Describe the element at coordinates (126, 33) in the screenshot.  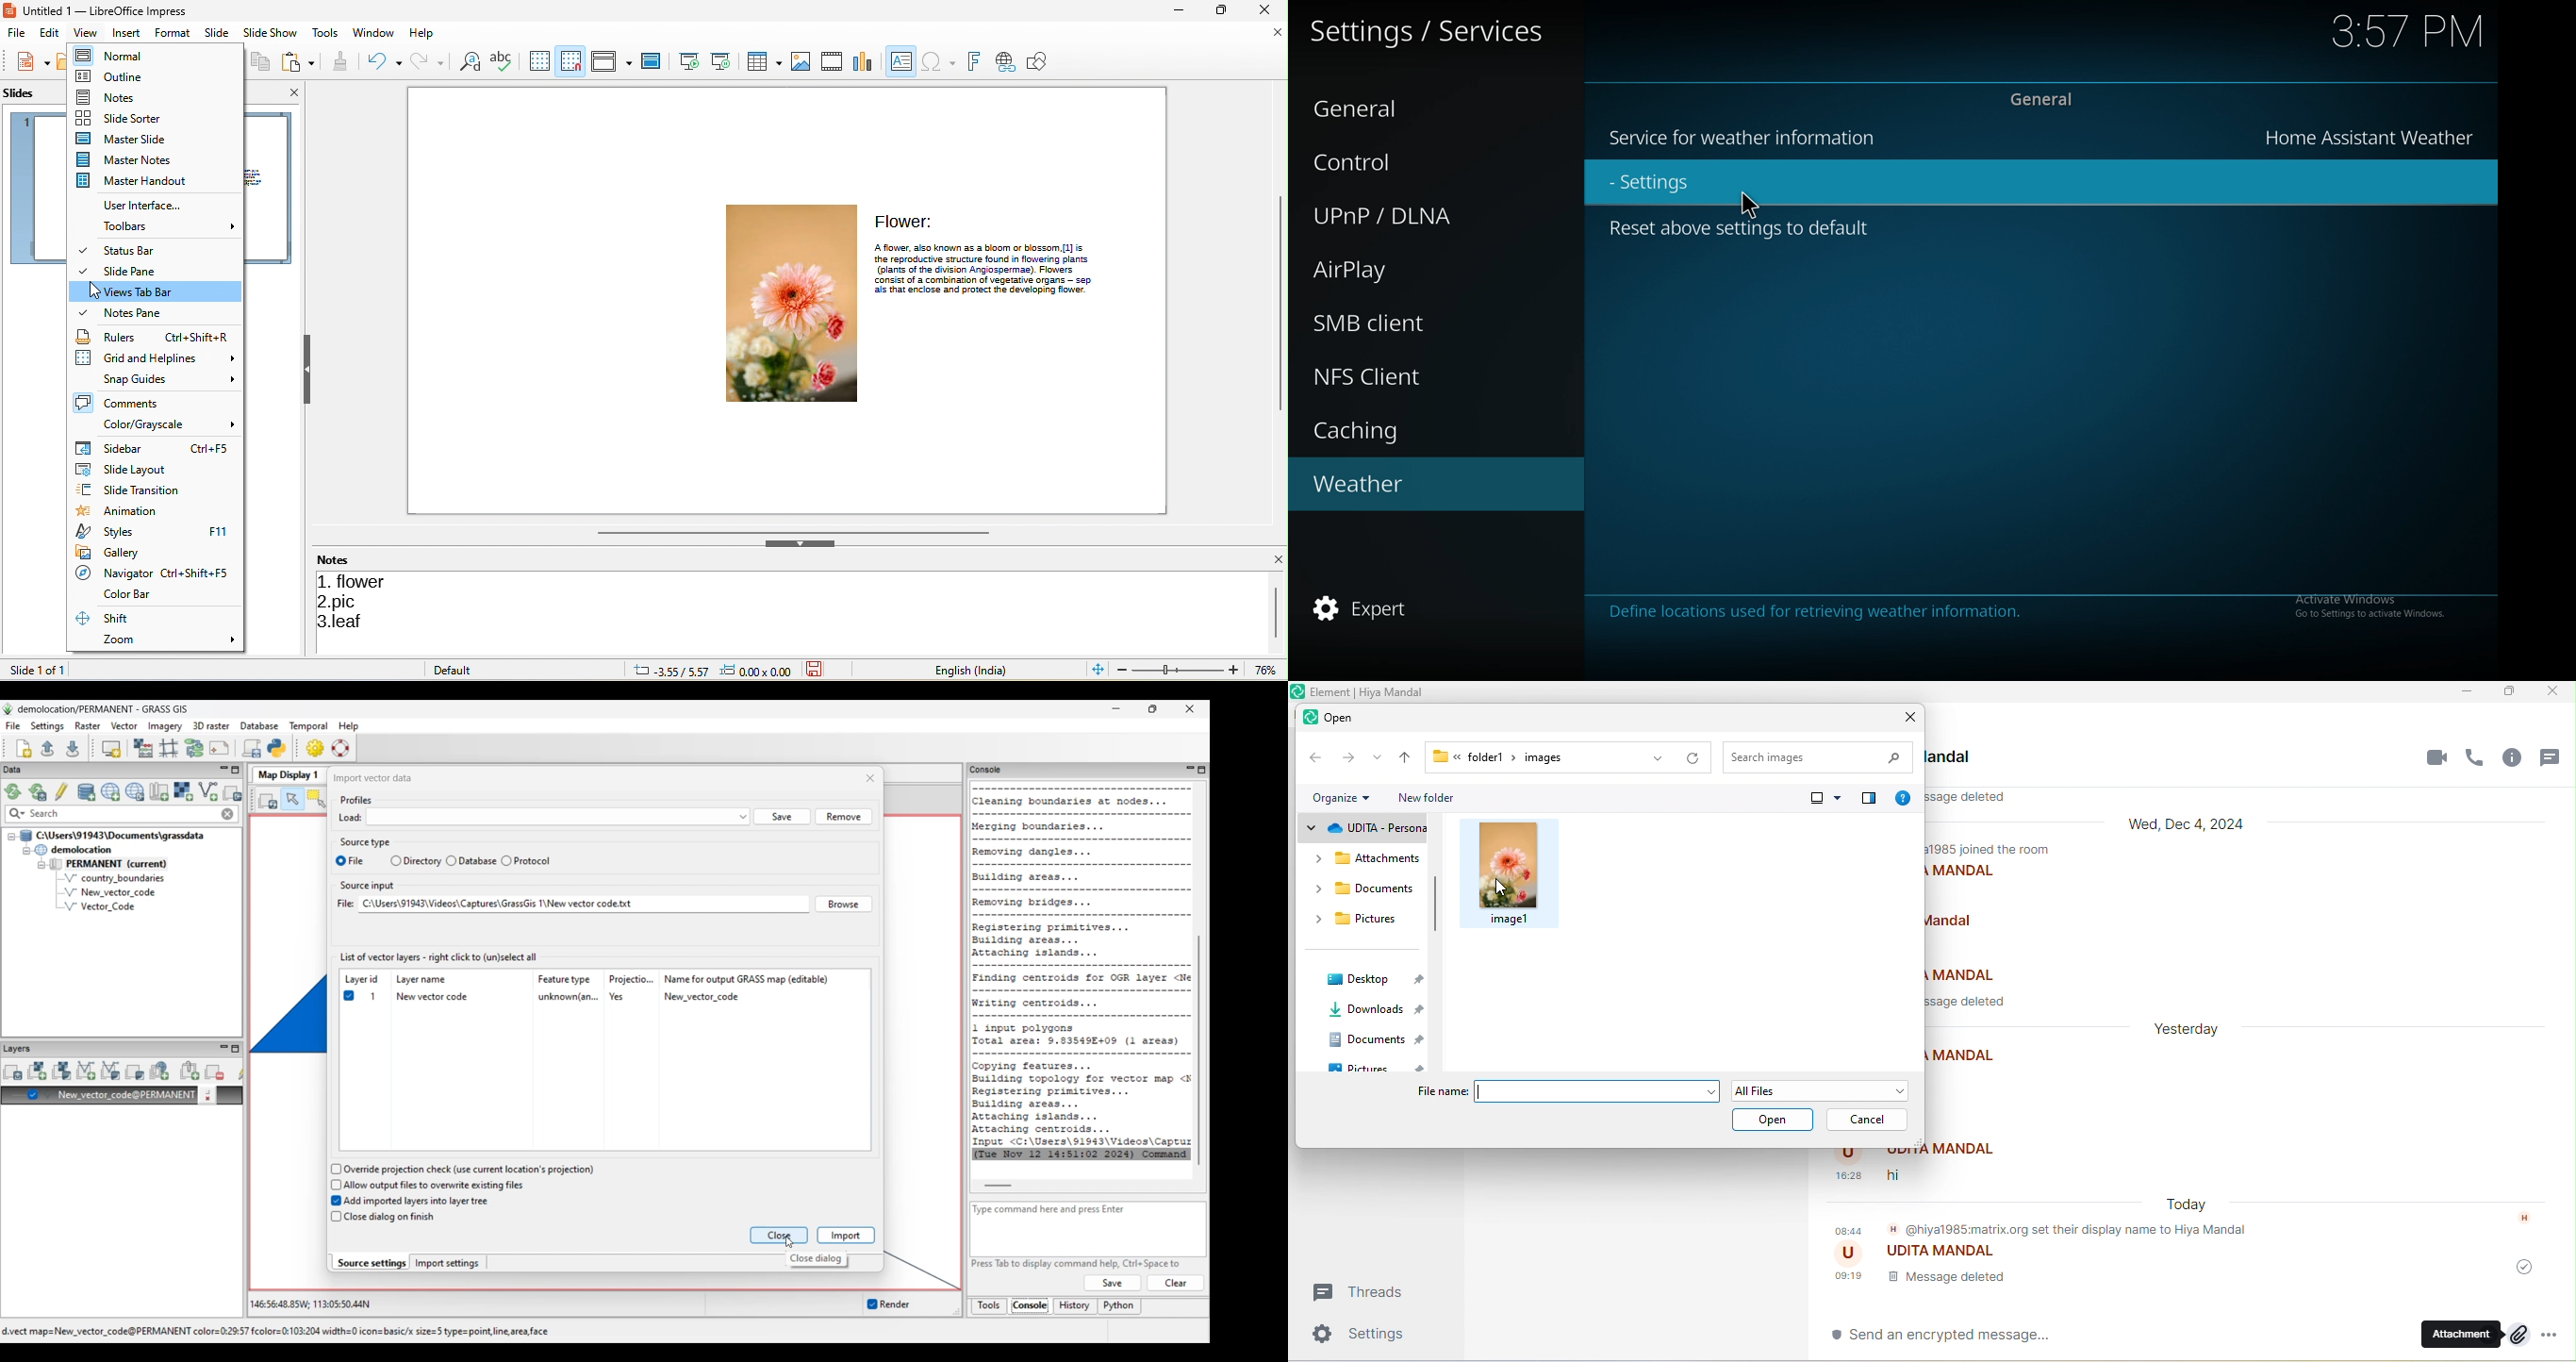
I see `insert` at that location.